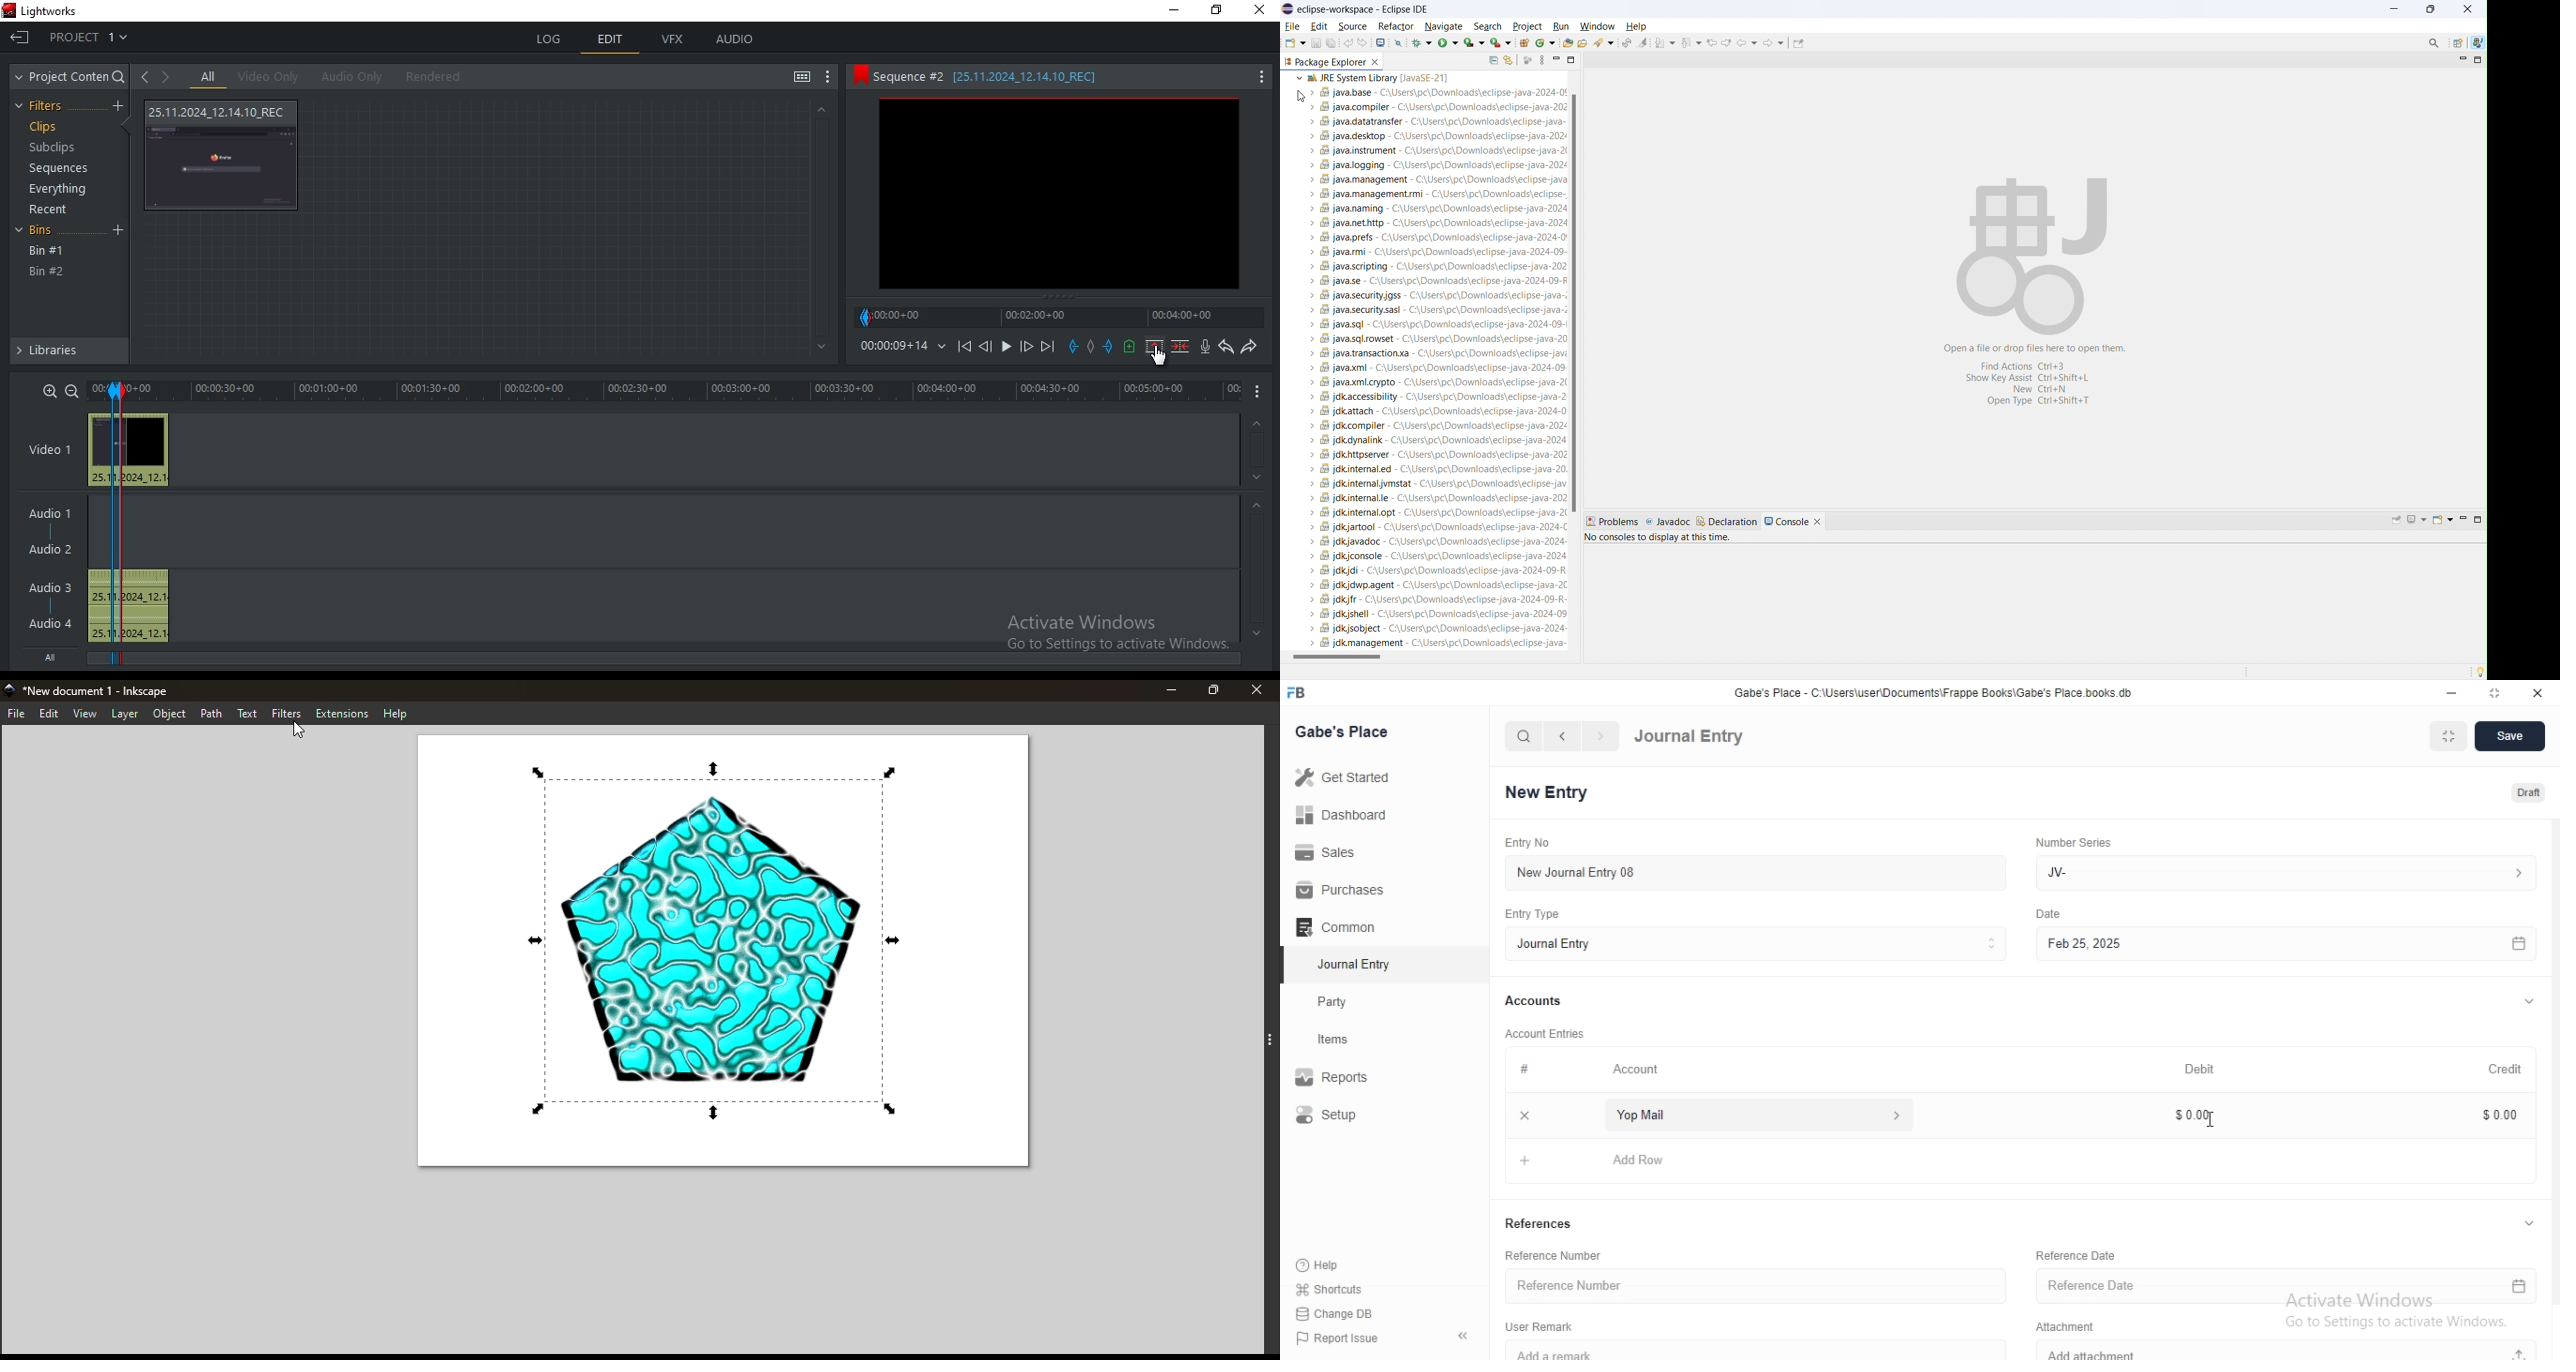 The image size is (2576, 1372). I want to click on show settings menu, so click(829, 79).